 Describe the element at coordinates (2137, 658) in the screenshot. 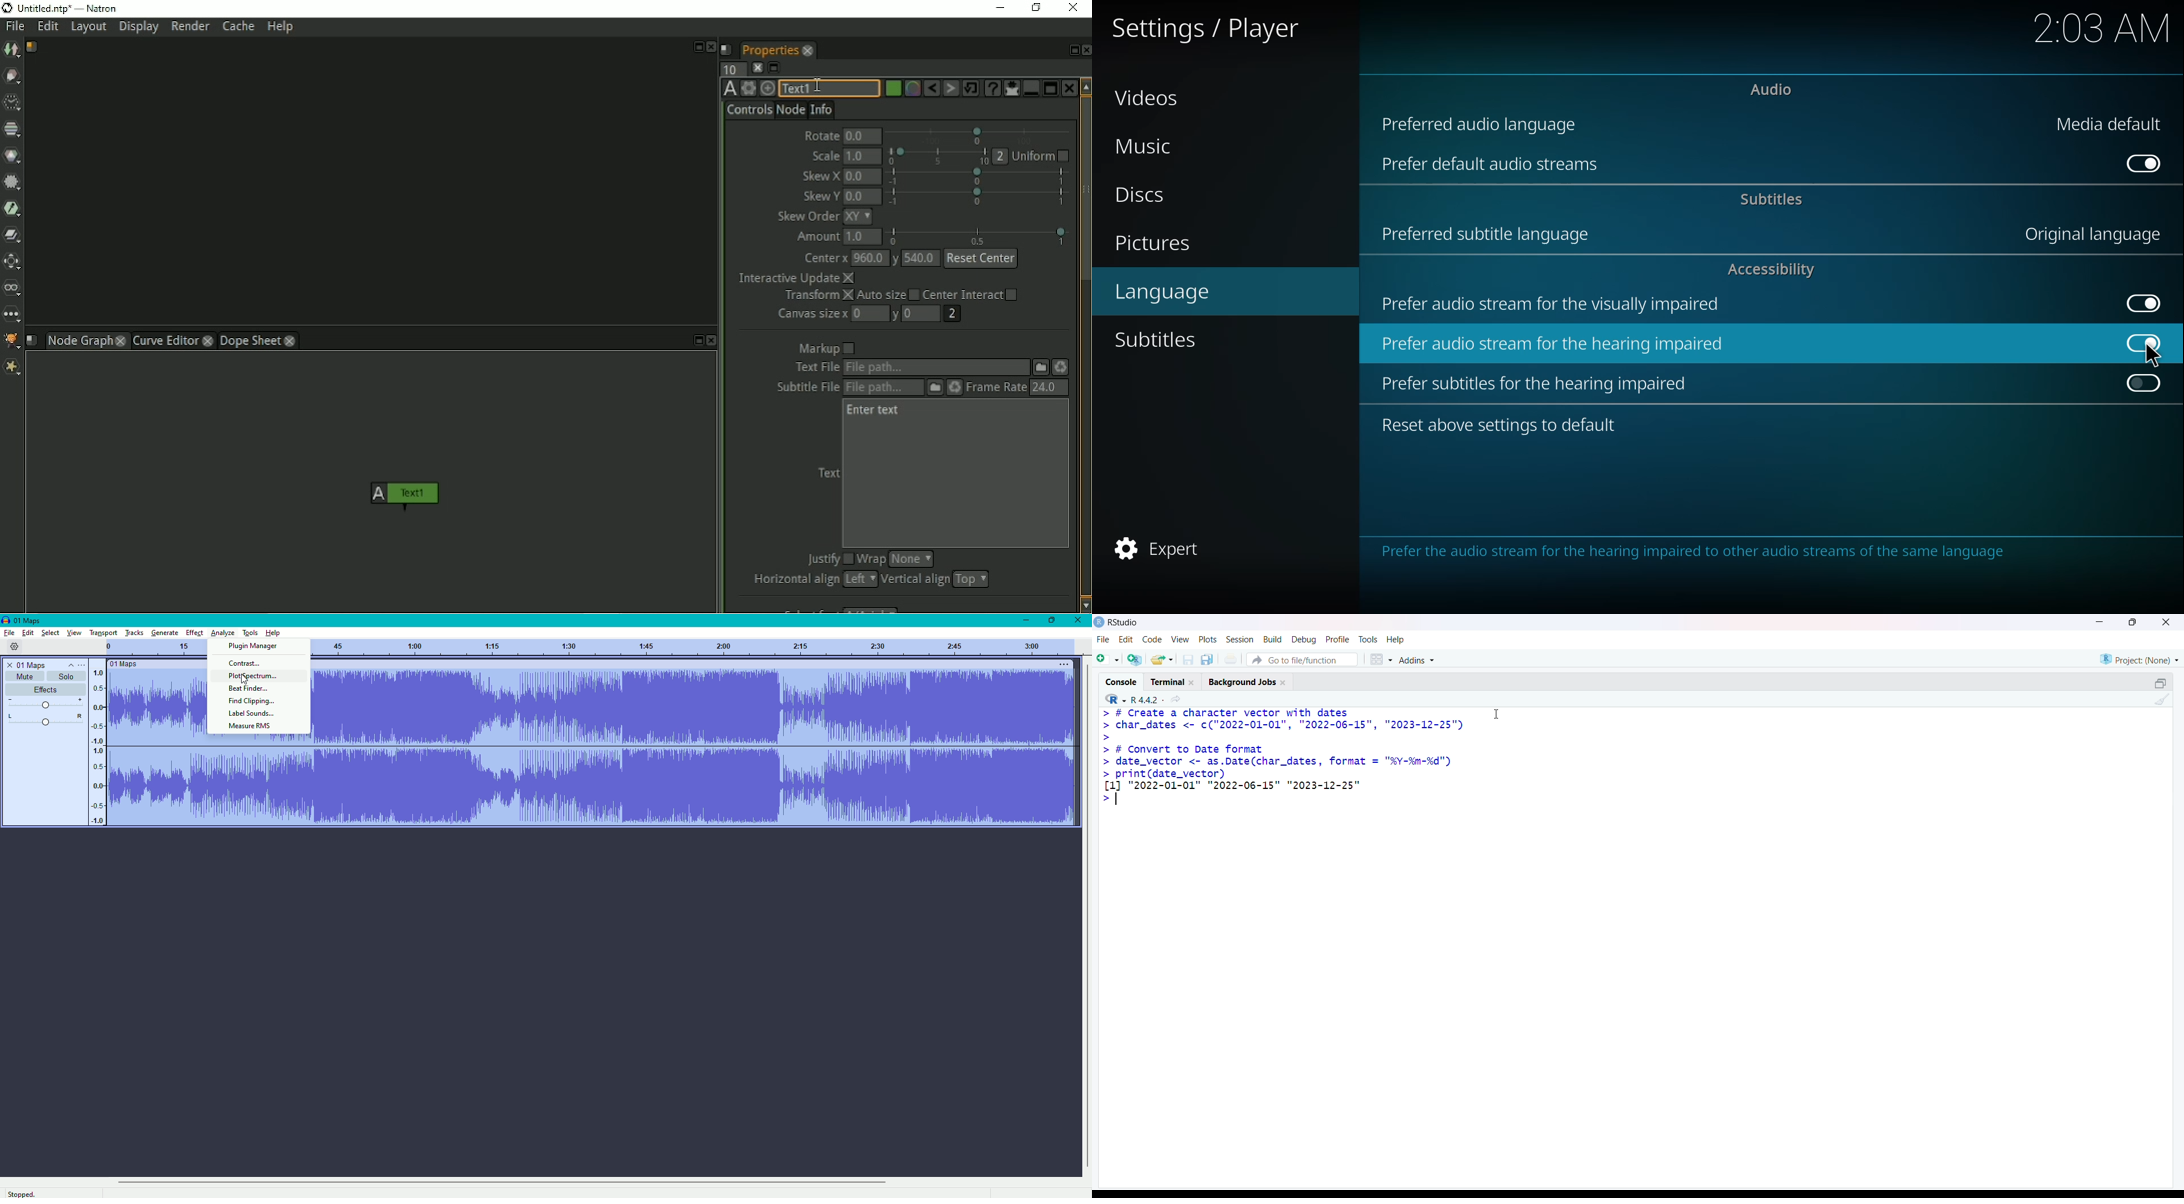

I see `Project (Note)` at that location.